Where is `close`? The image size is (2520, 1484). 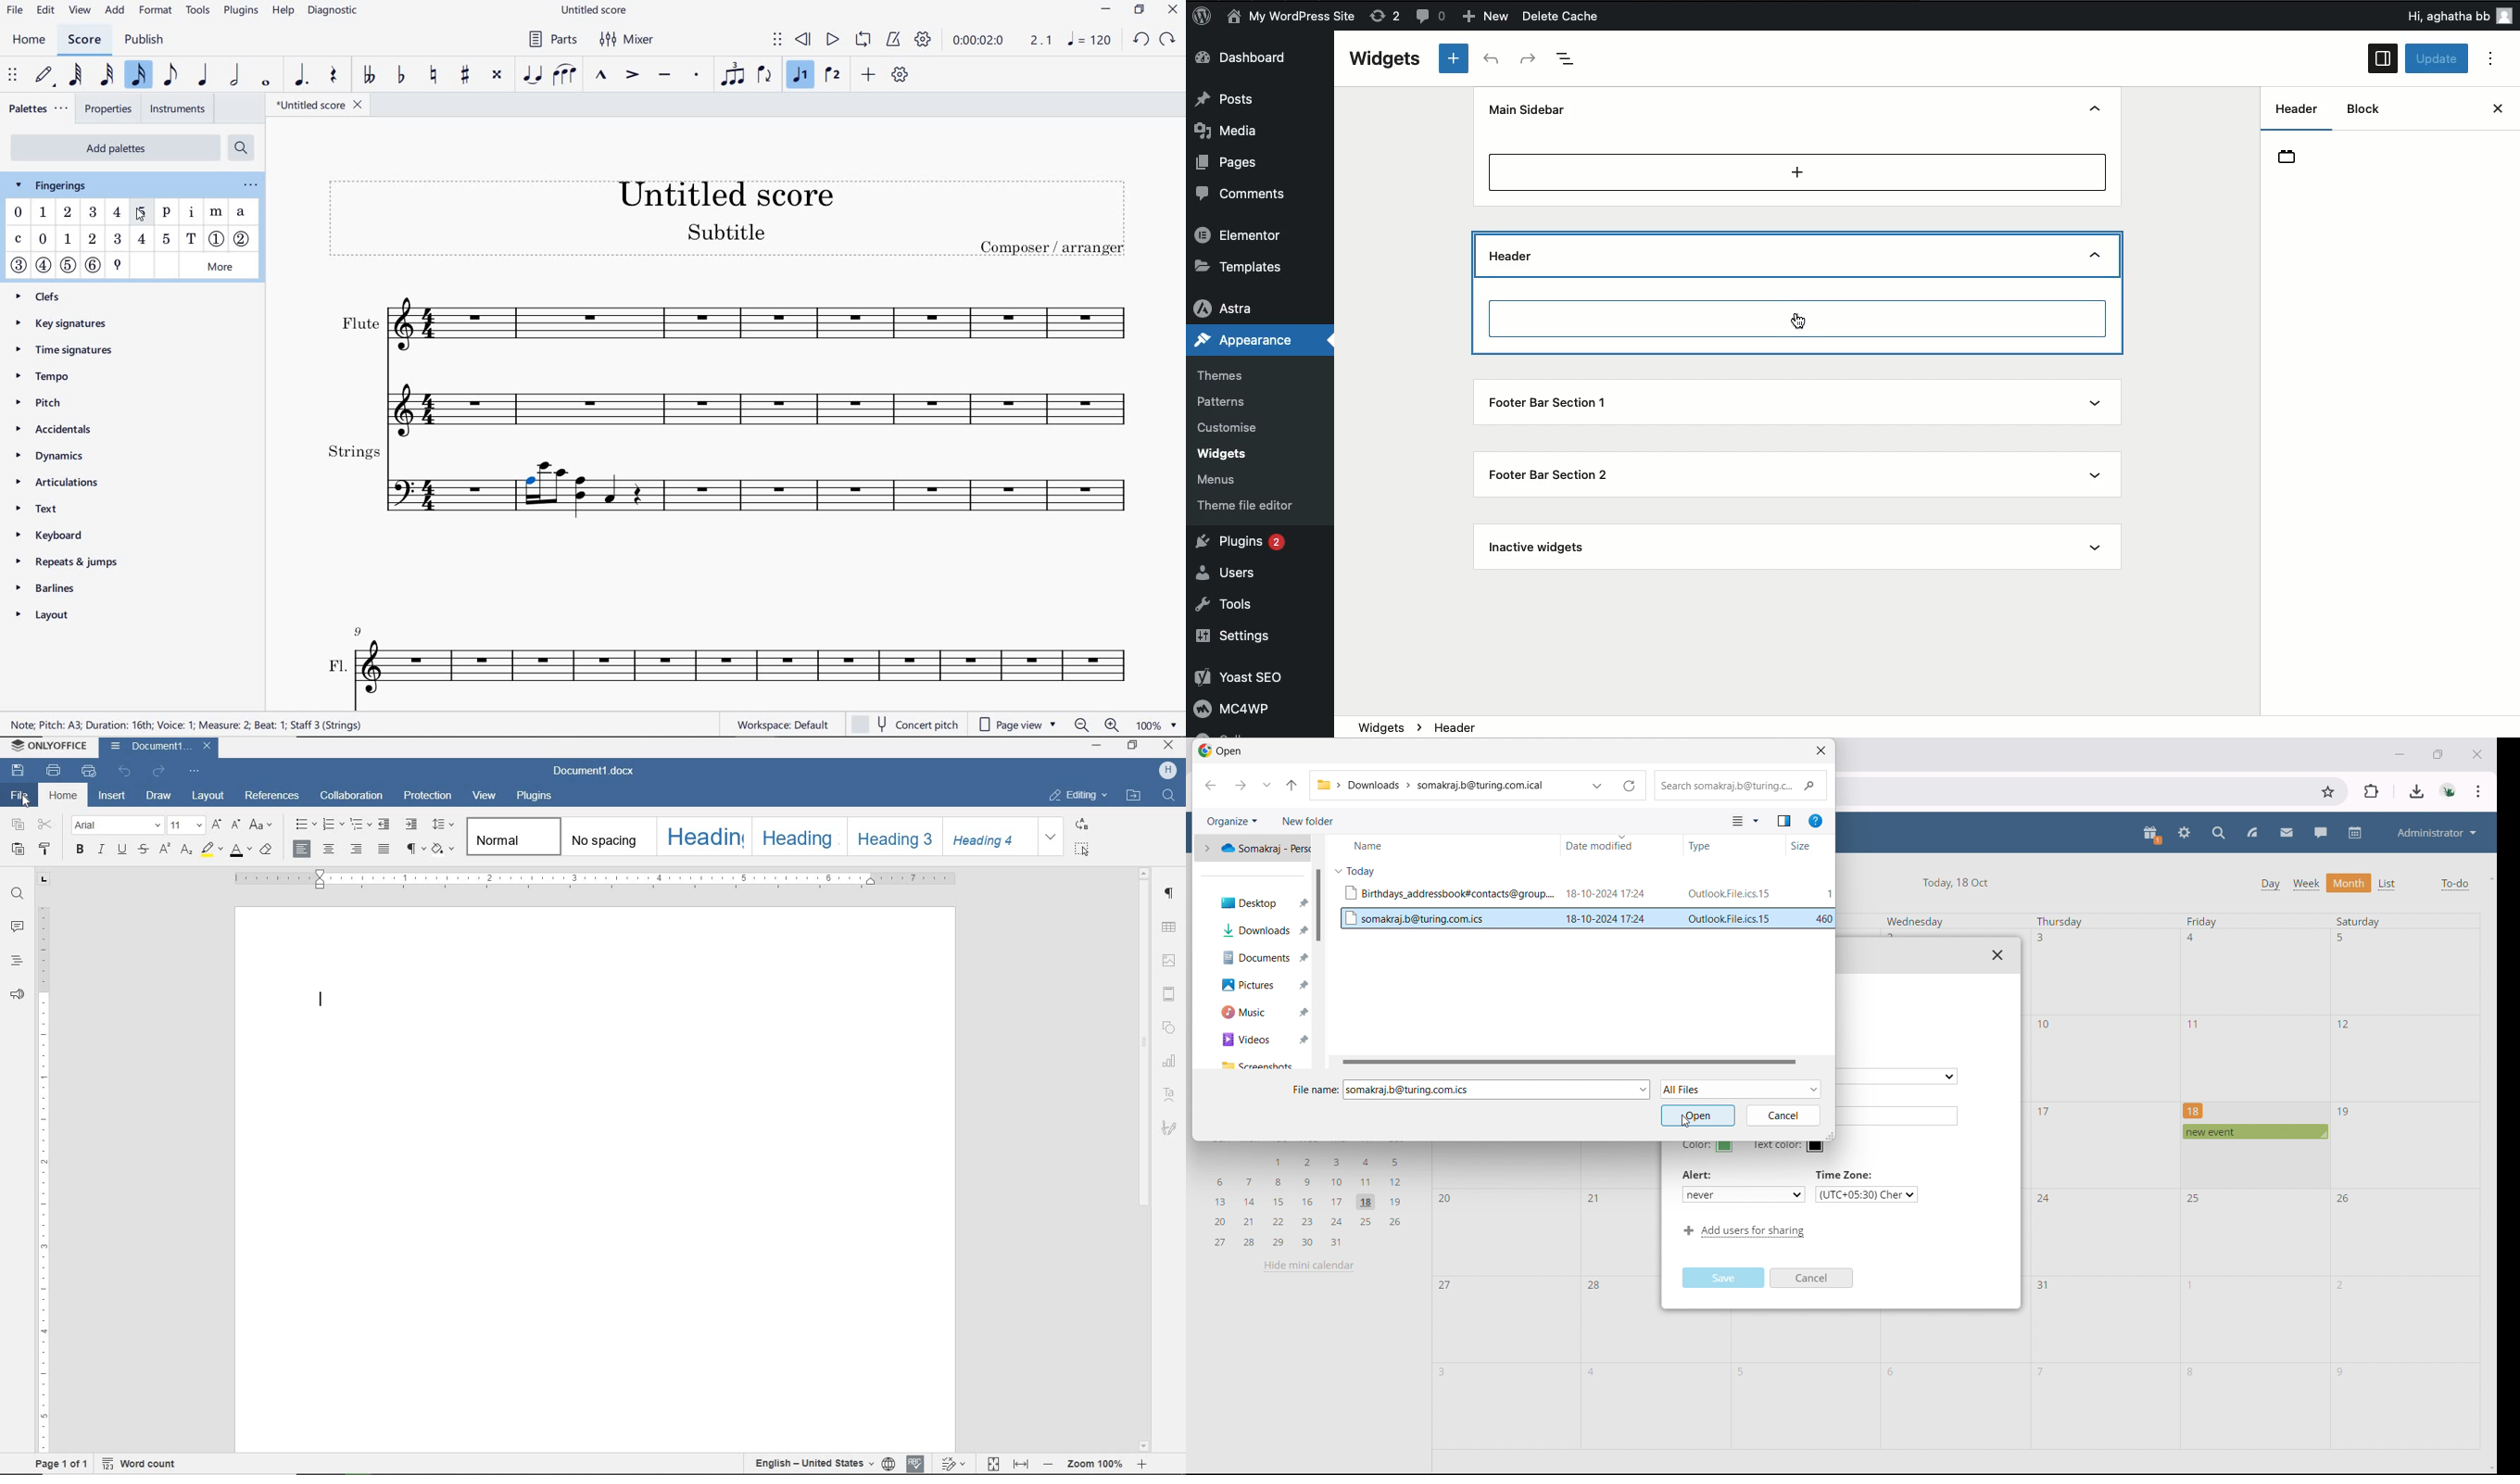 close is located at coordinates (2476, 753).